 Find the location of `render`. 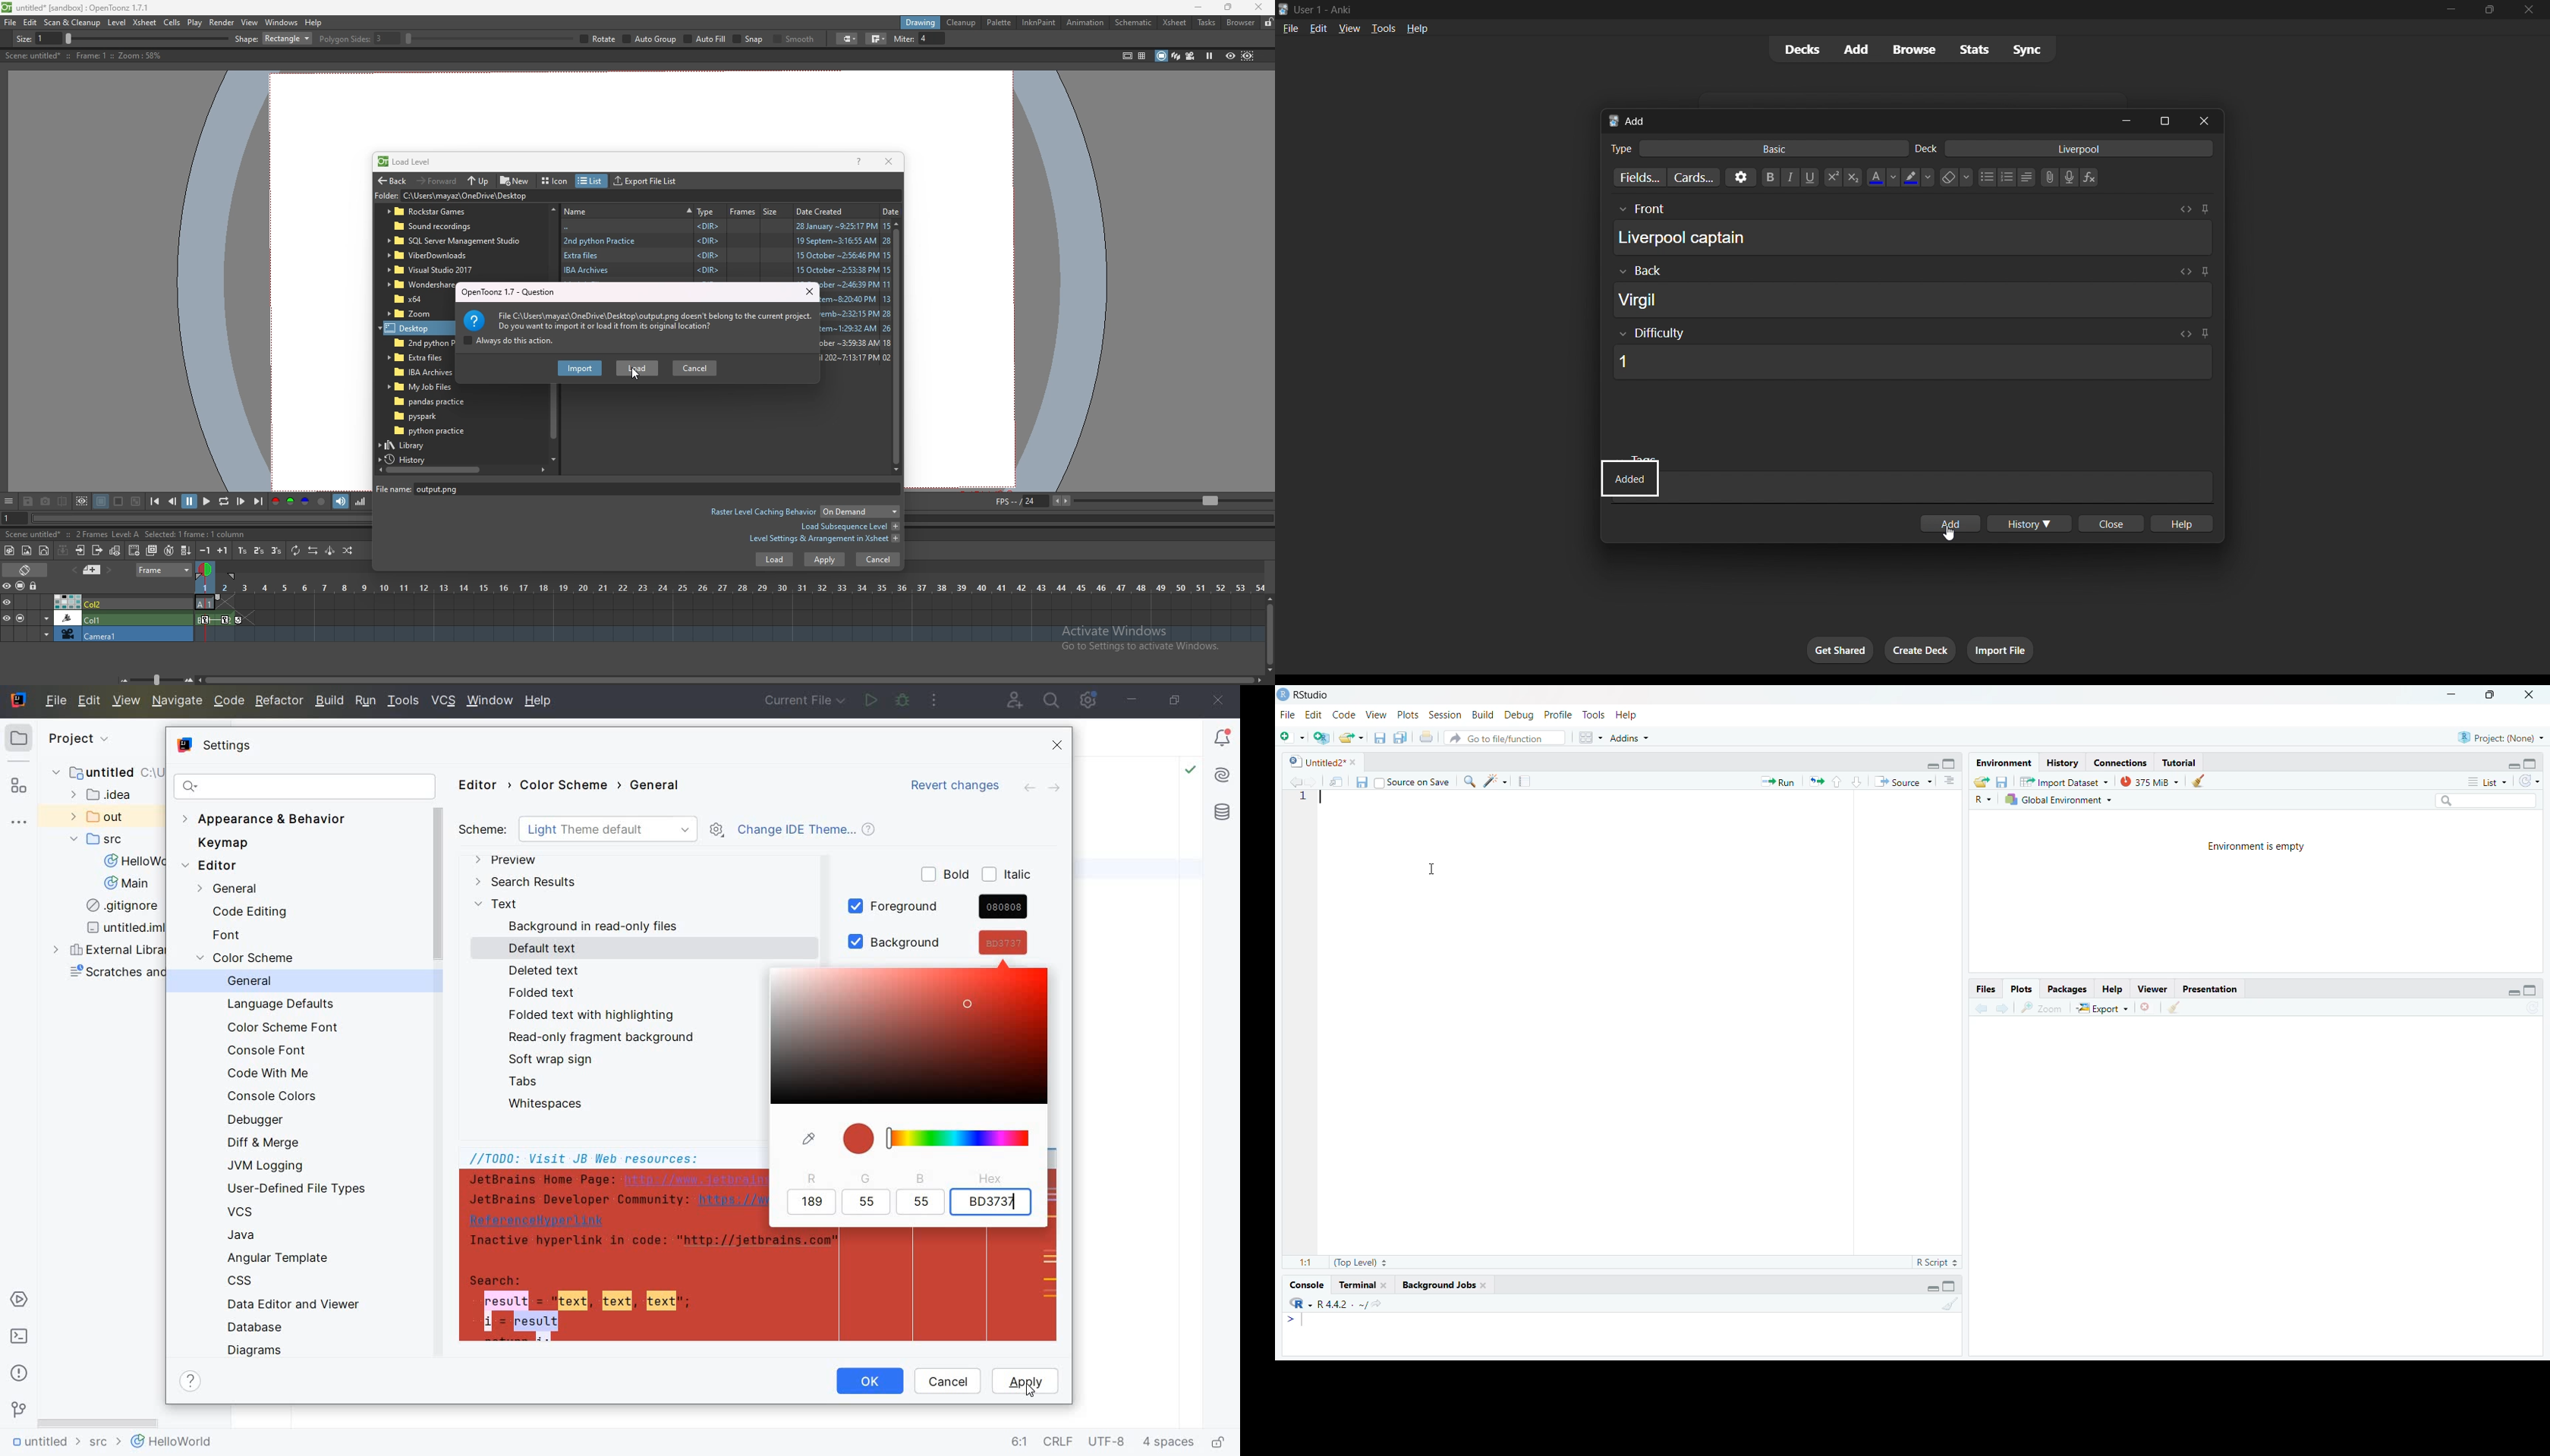

render is located at coordinates (222, 23).